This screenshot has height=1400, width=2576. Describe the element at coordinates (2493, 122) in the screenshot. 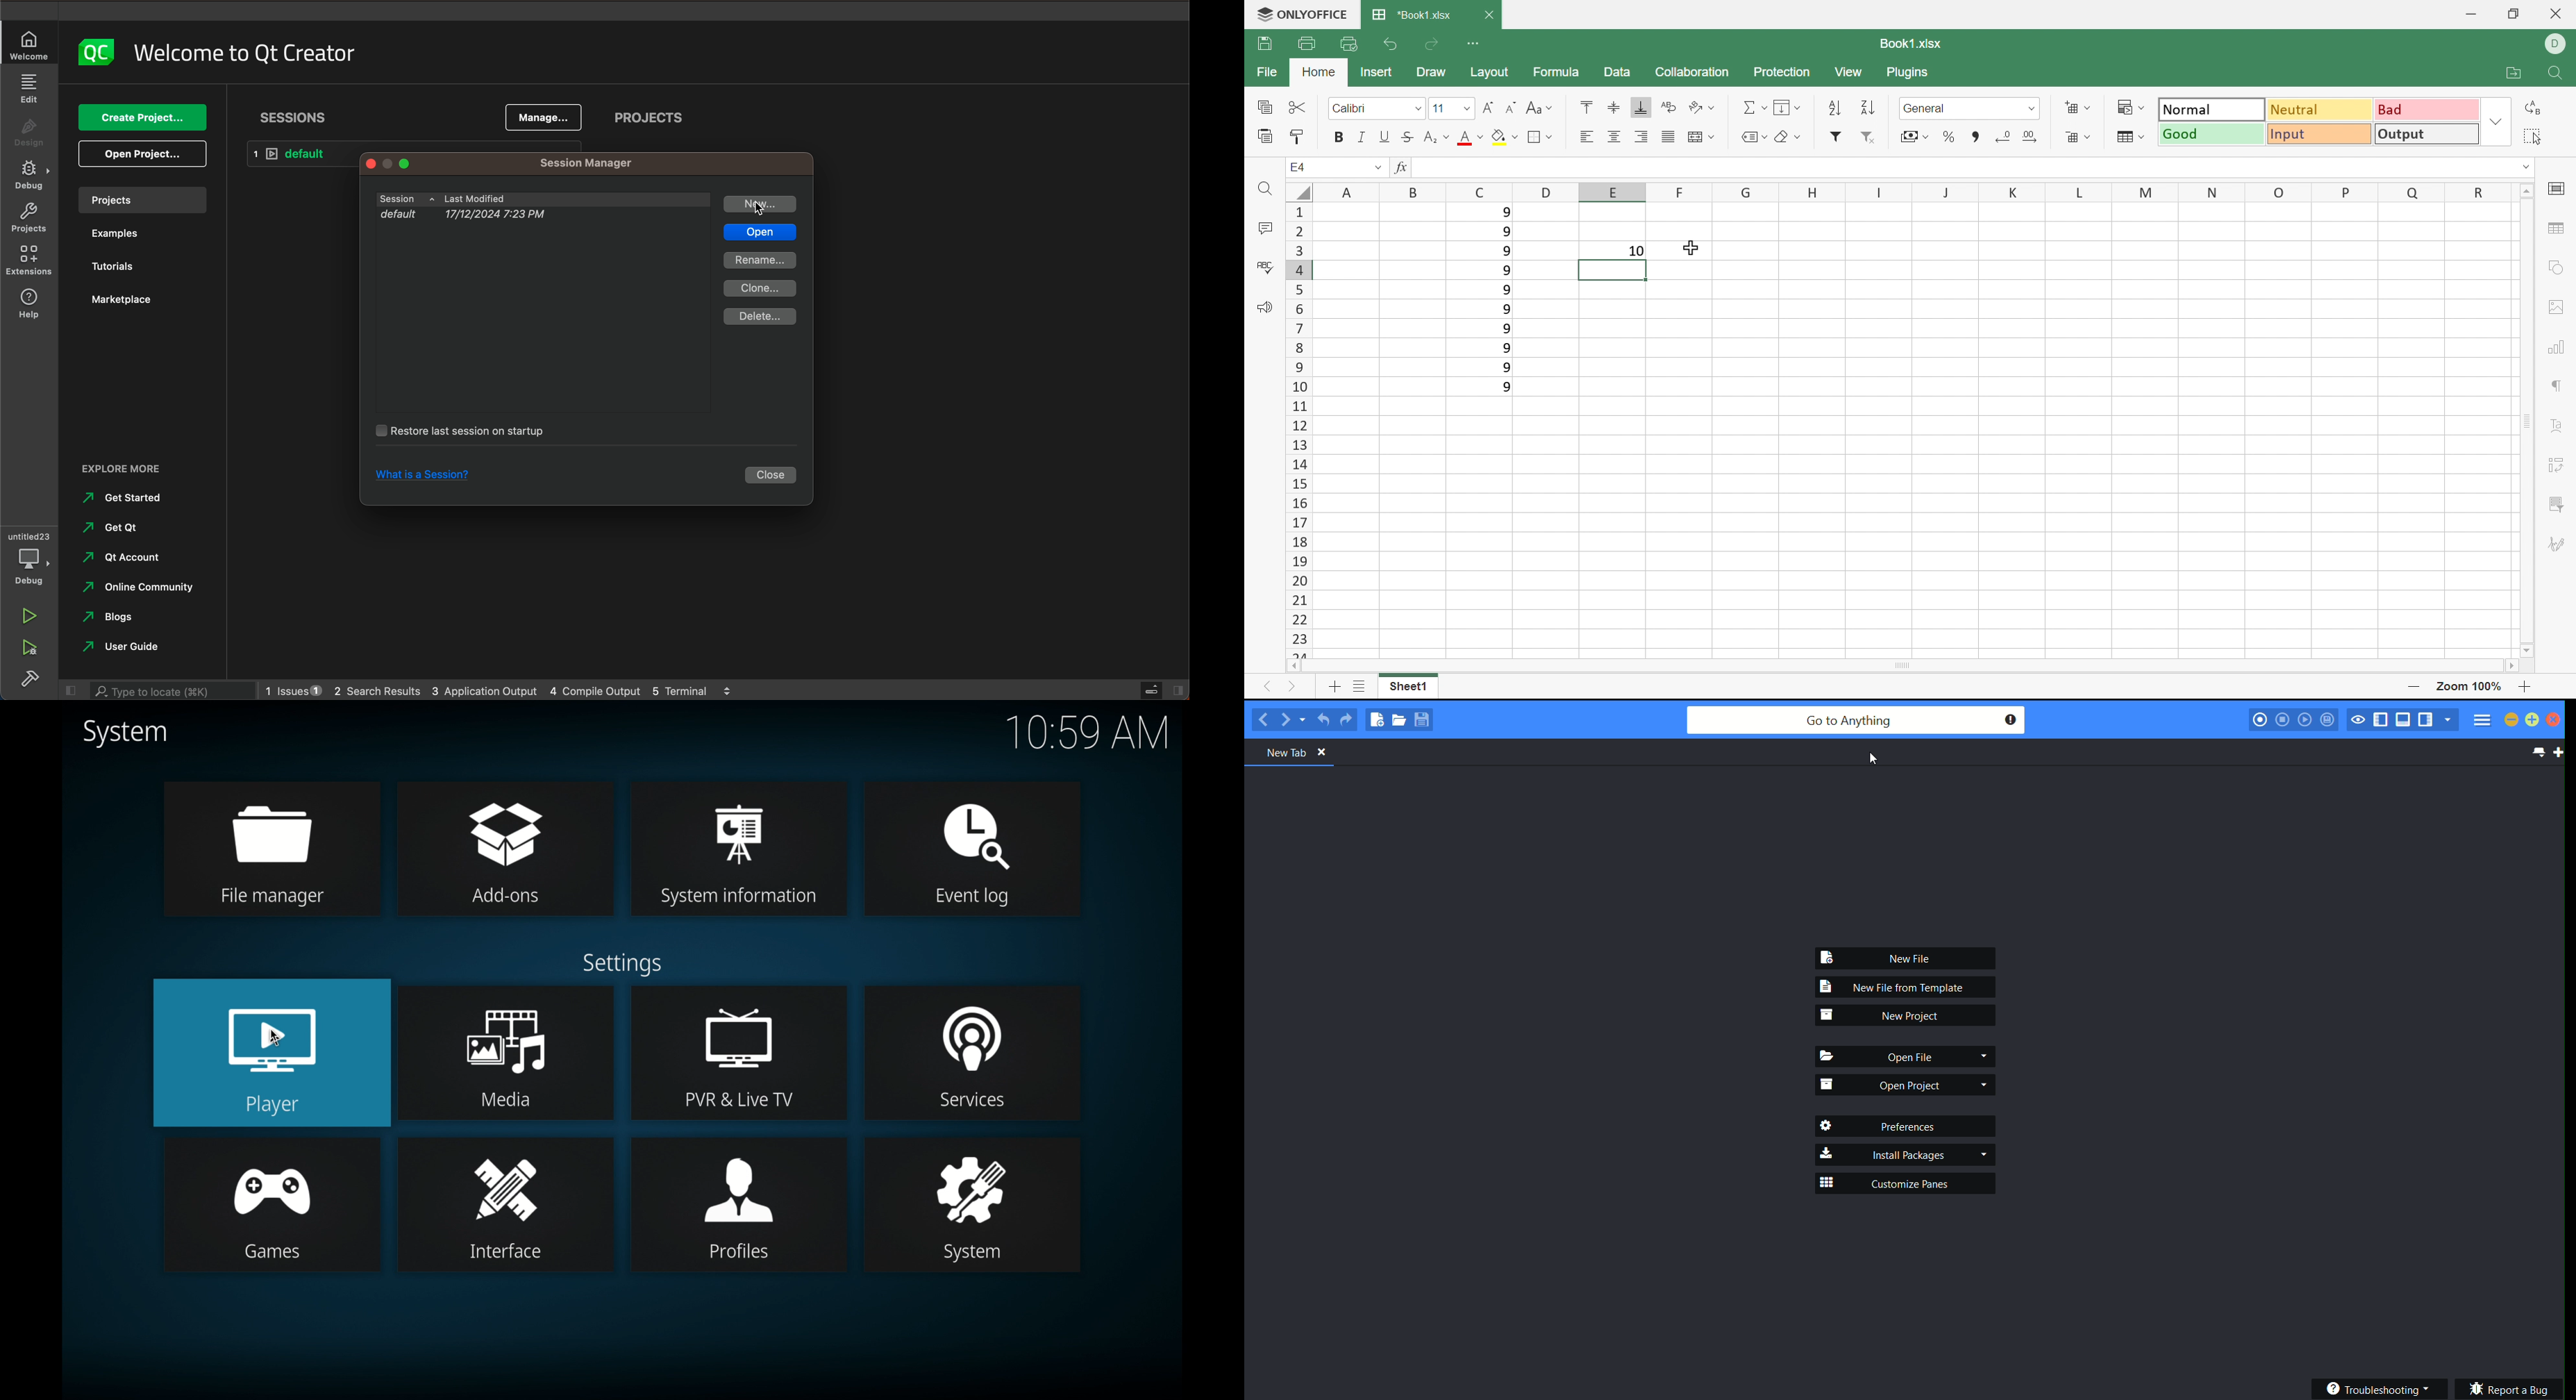

I see `Drop Down` at that location.